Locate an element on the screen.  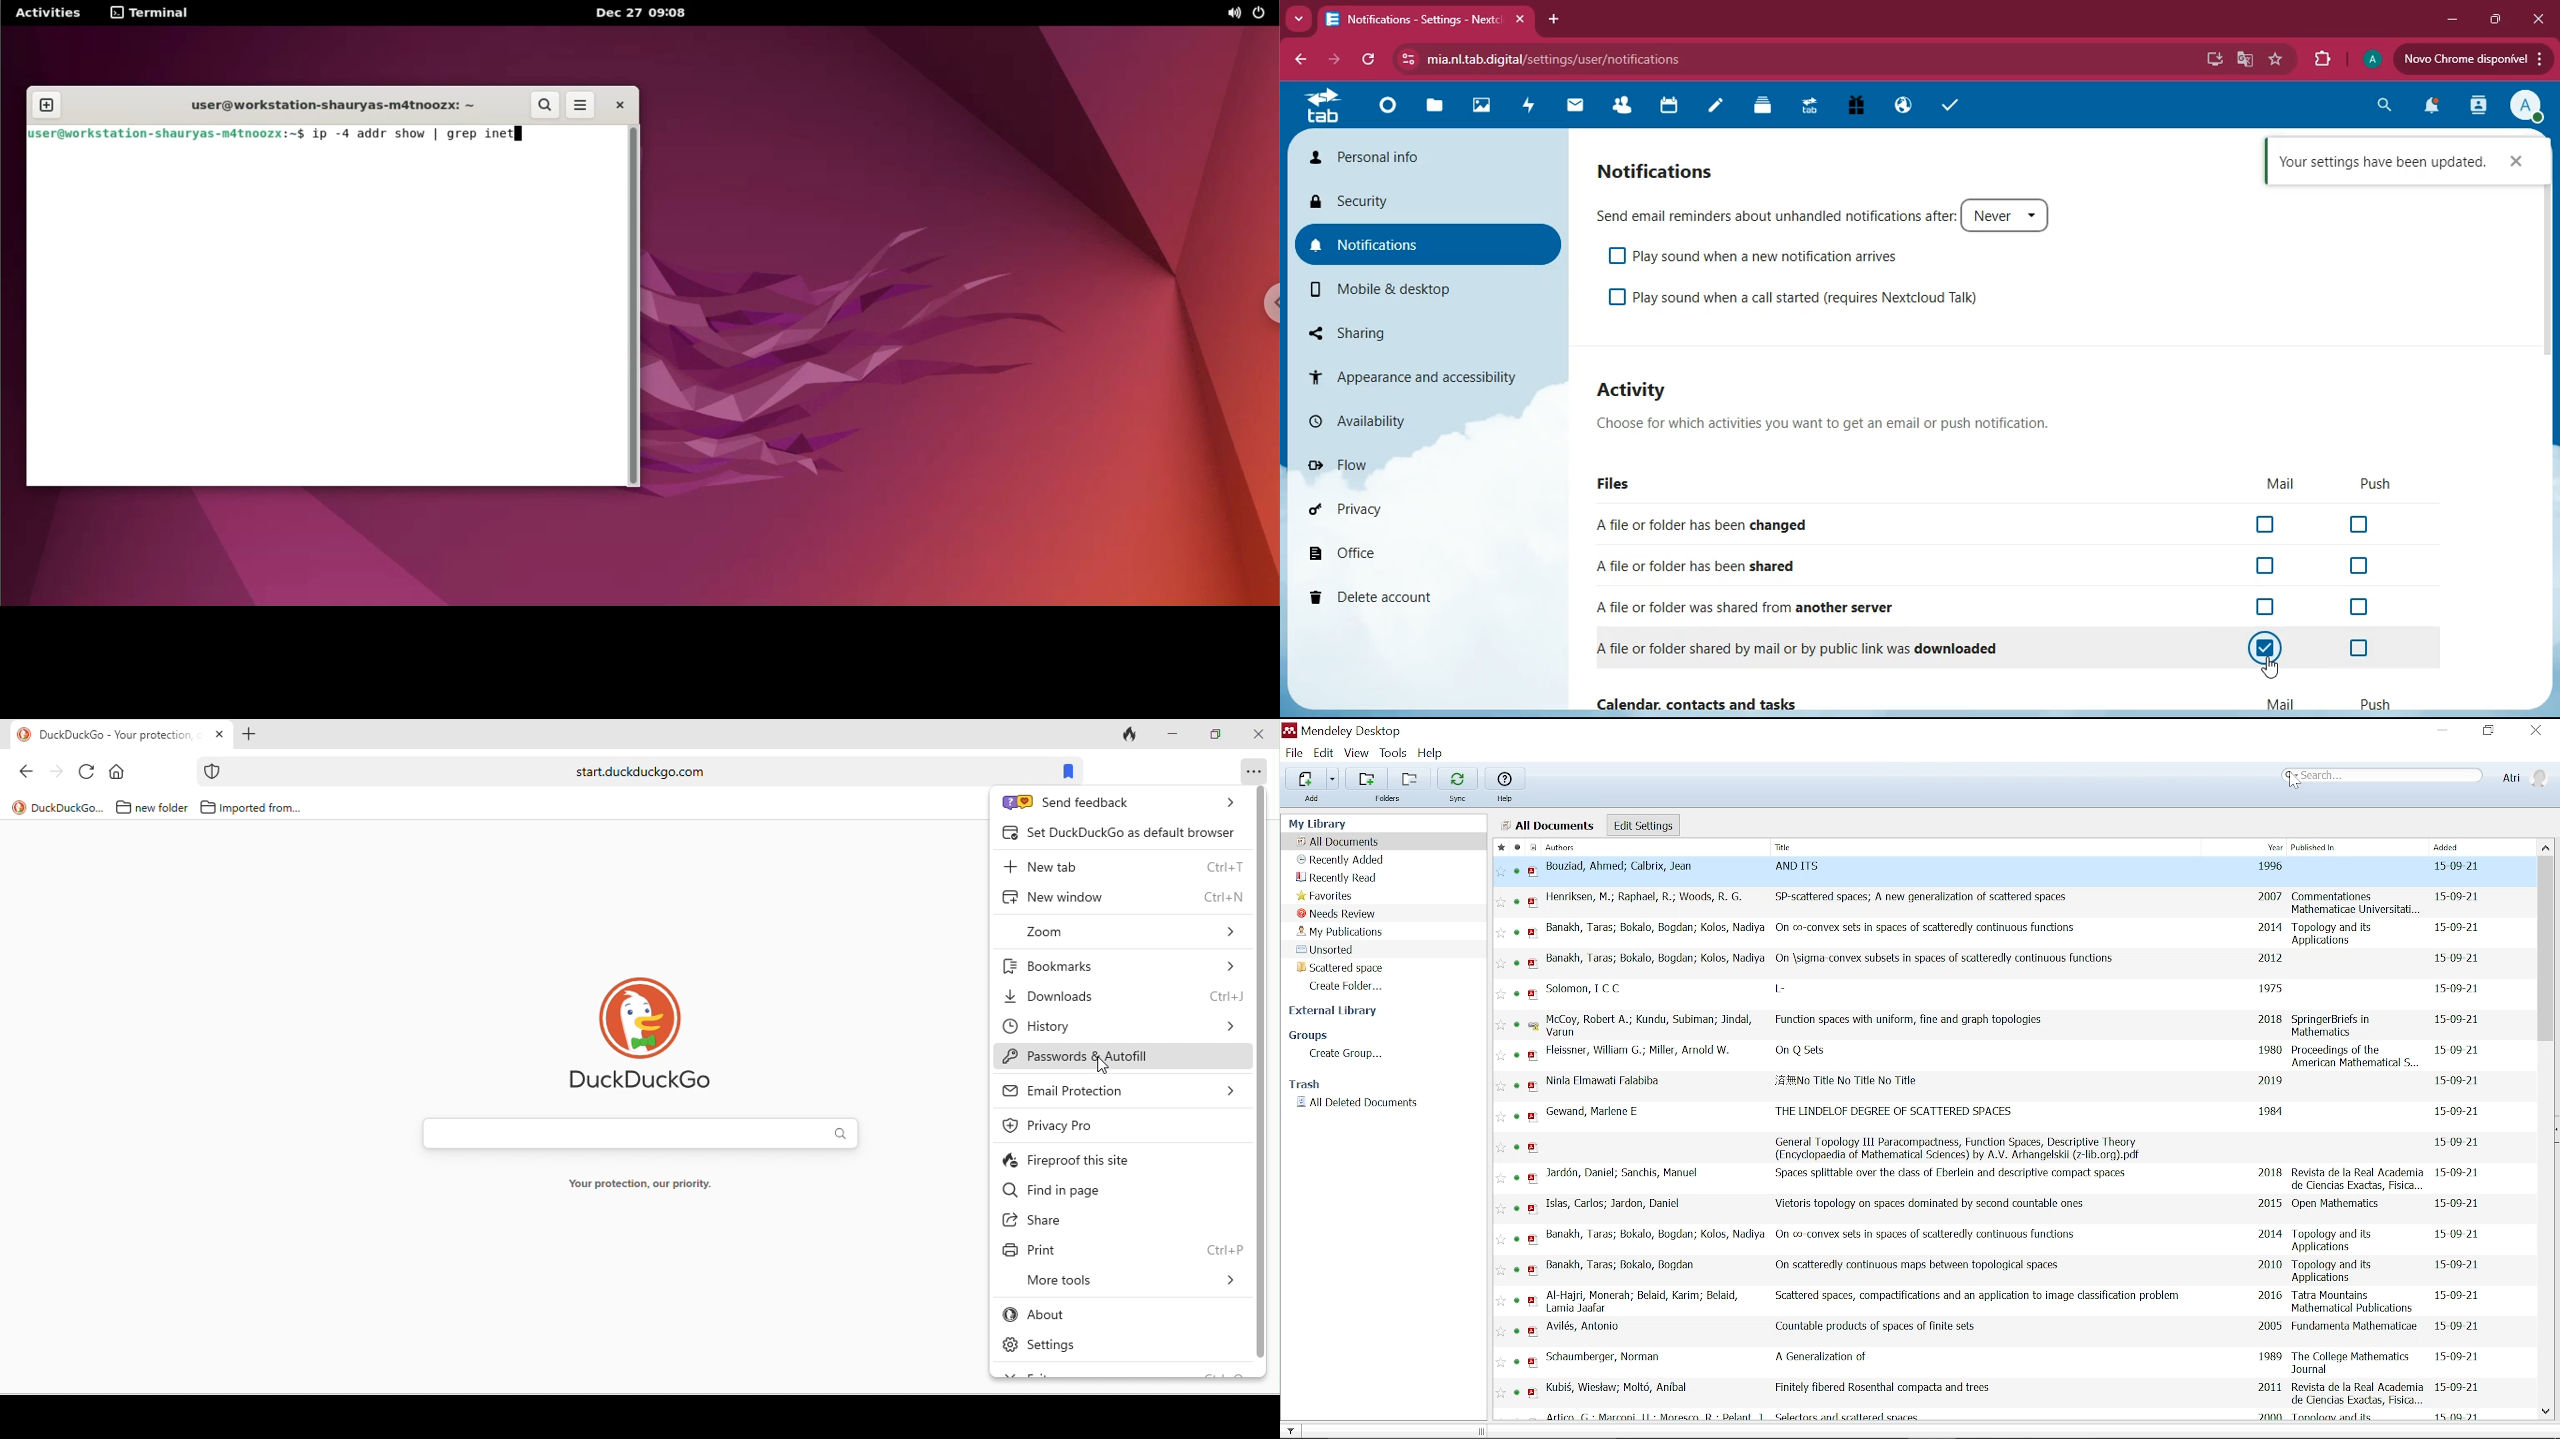
changed is located at coordinates (1709, 525).